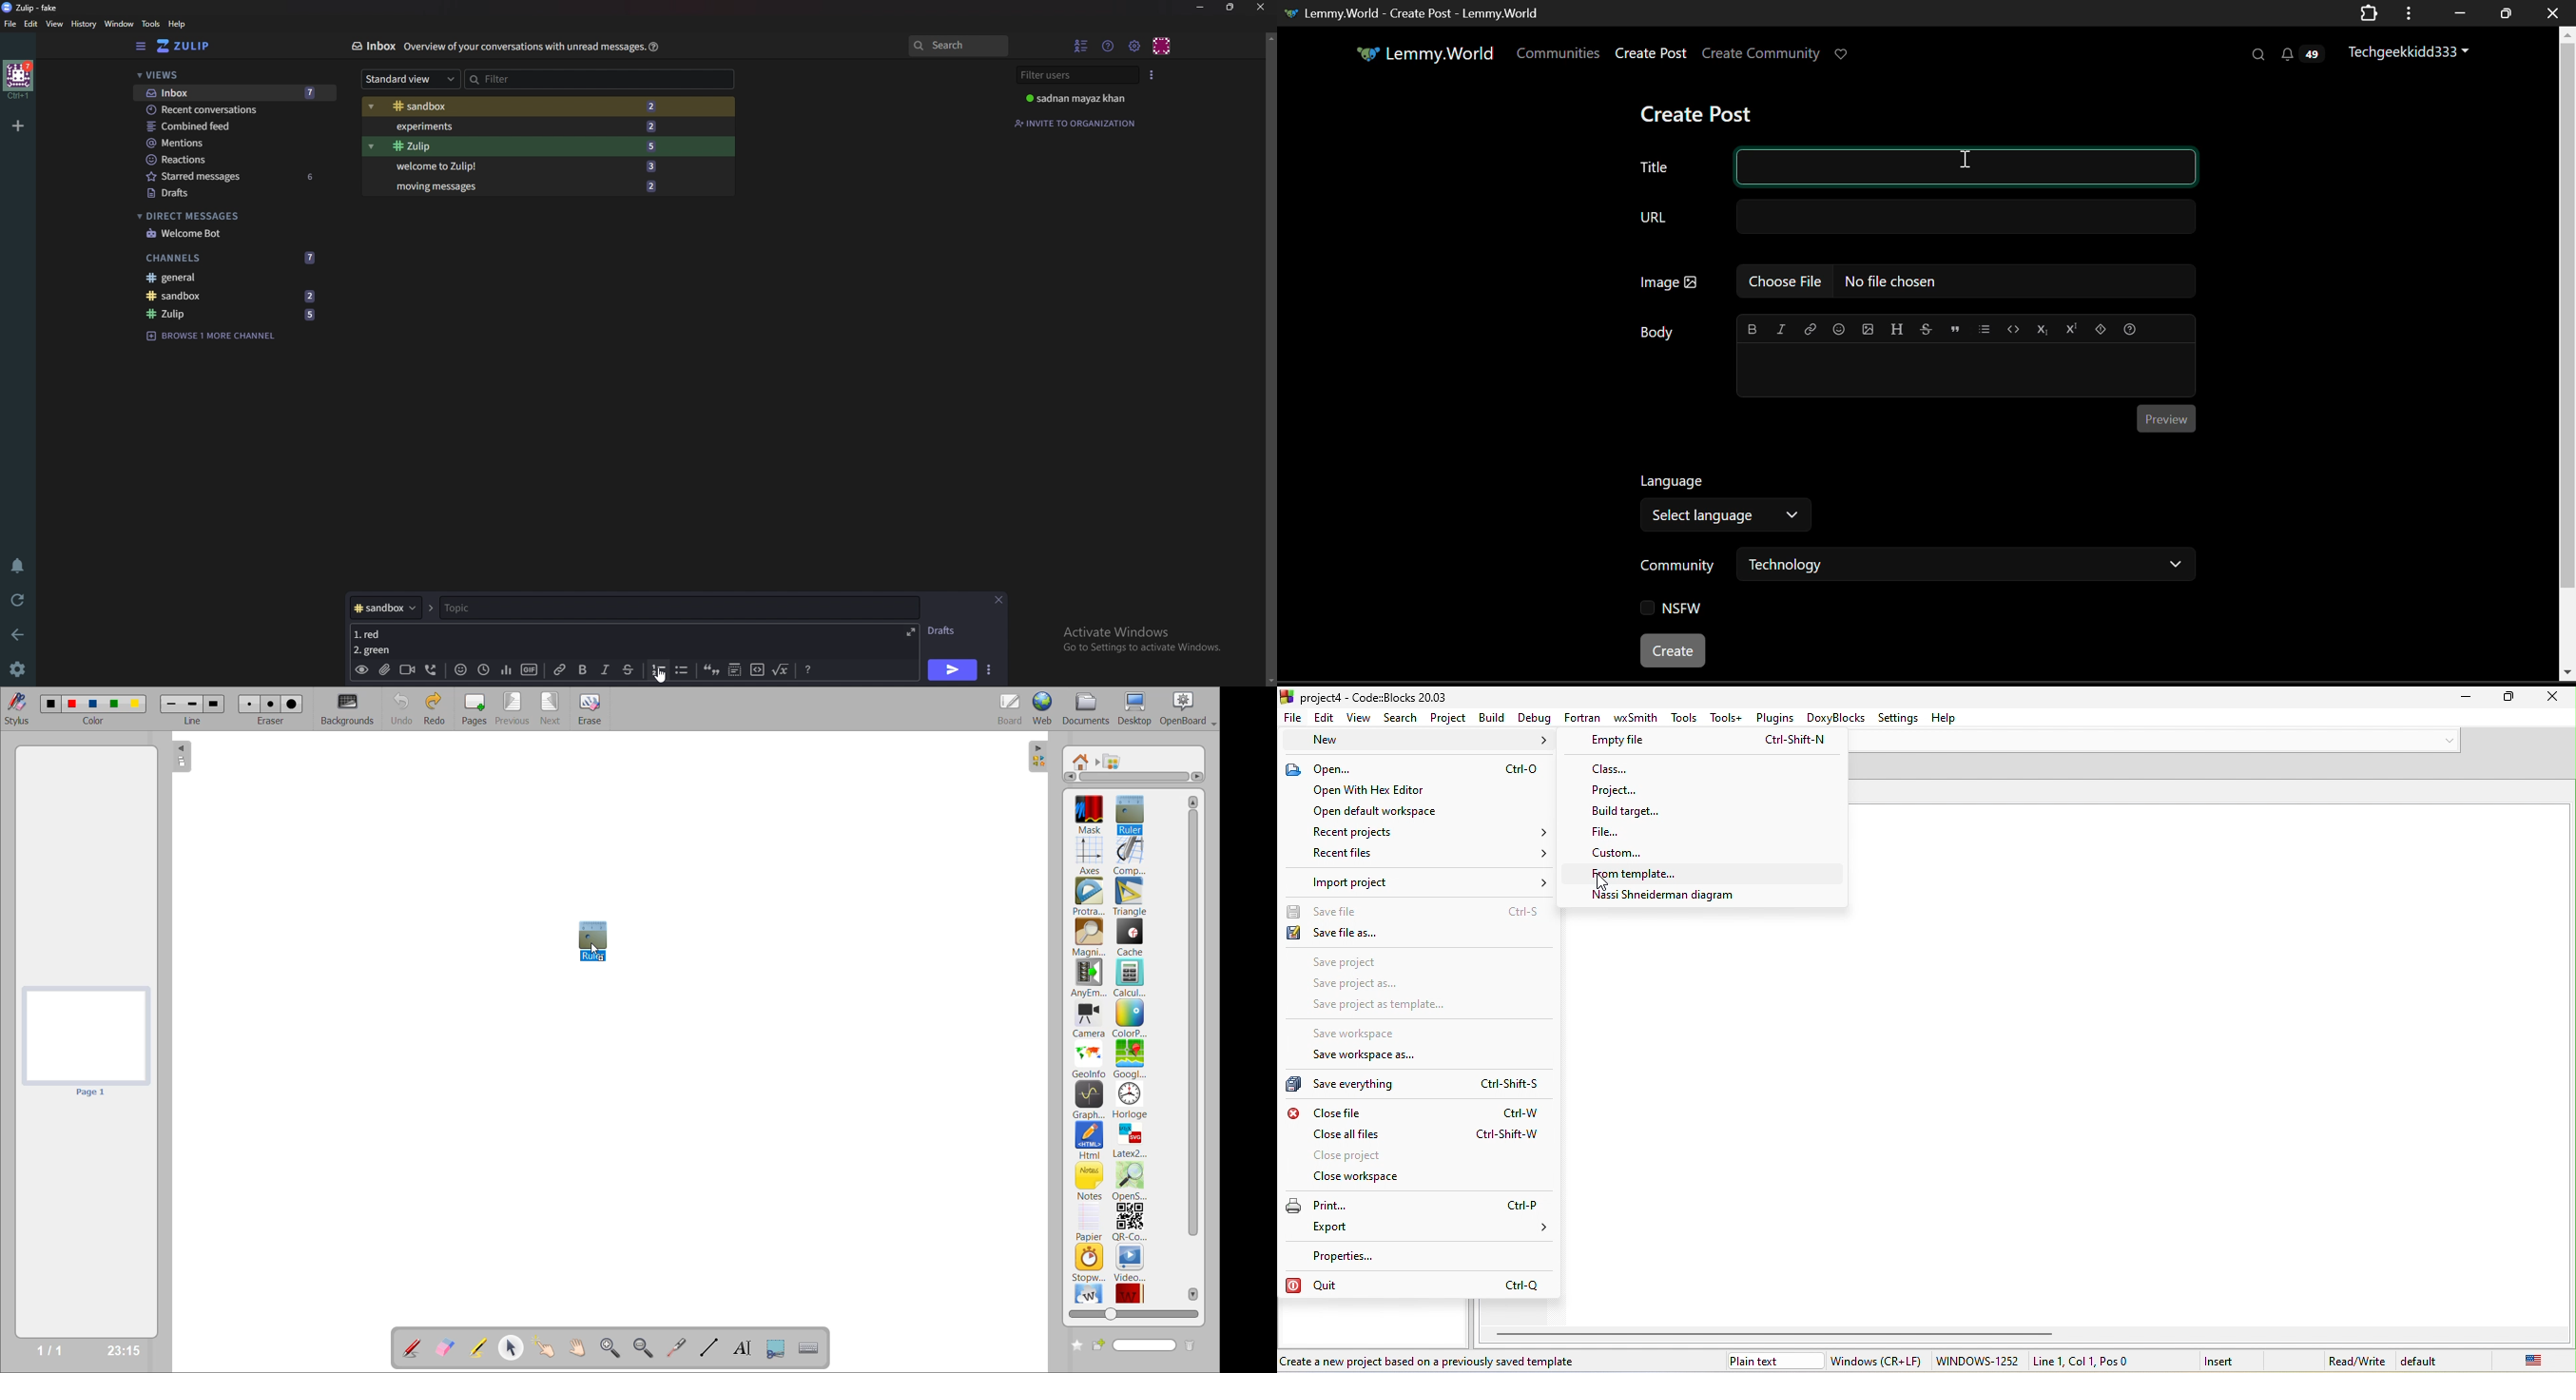  Describe the element at coordinates (1642, 768) in the screenshot. I see `class` at that location.